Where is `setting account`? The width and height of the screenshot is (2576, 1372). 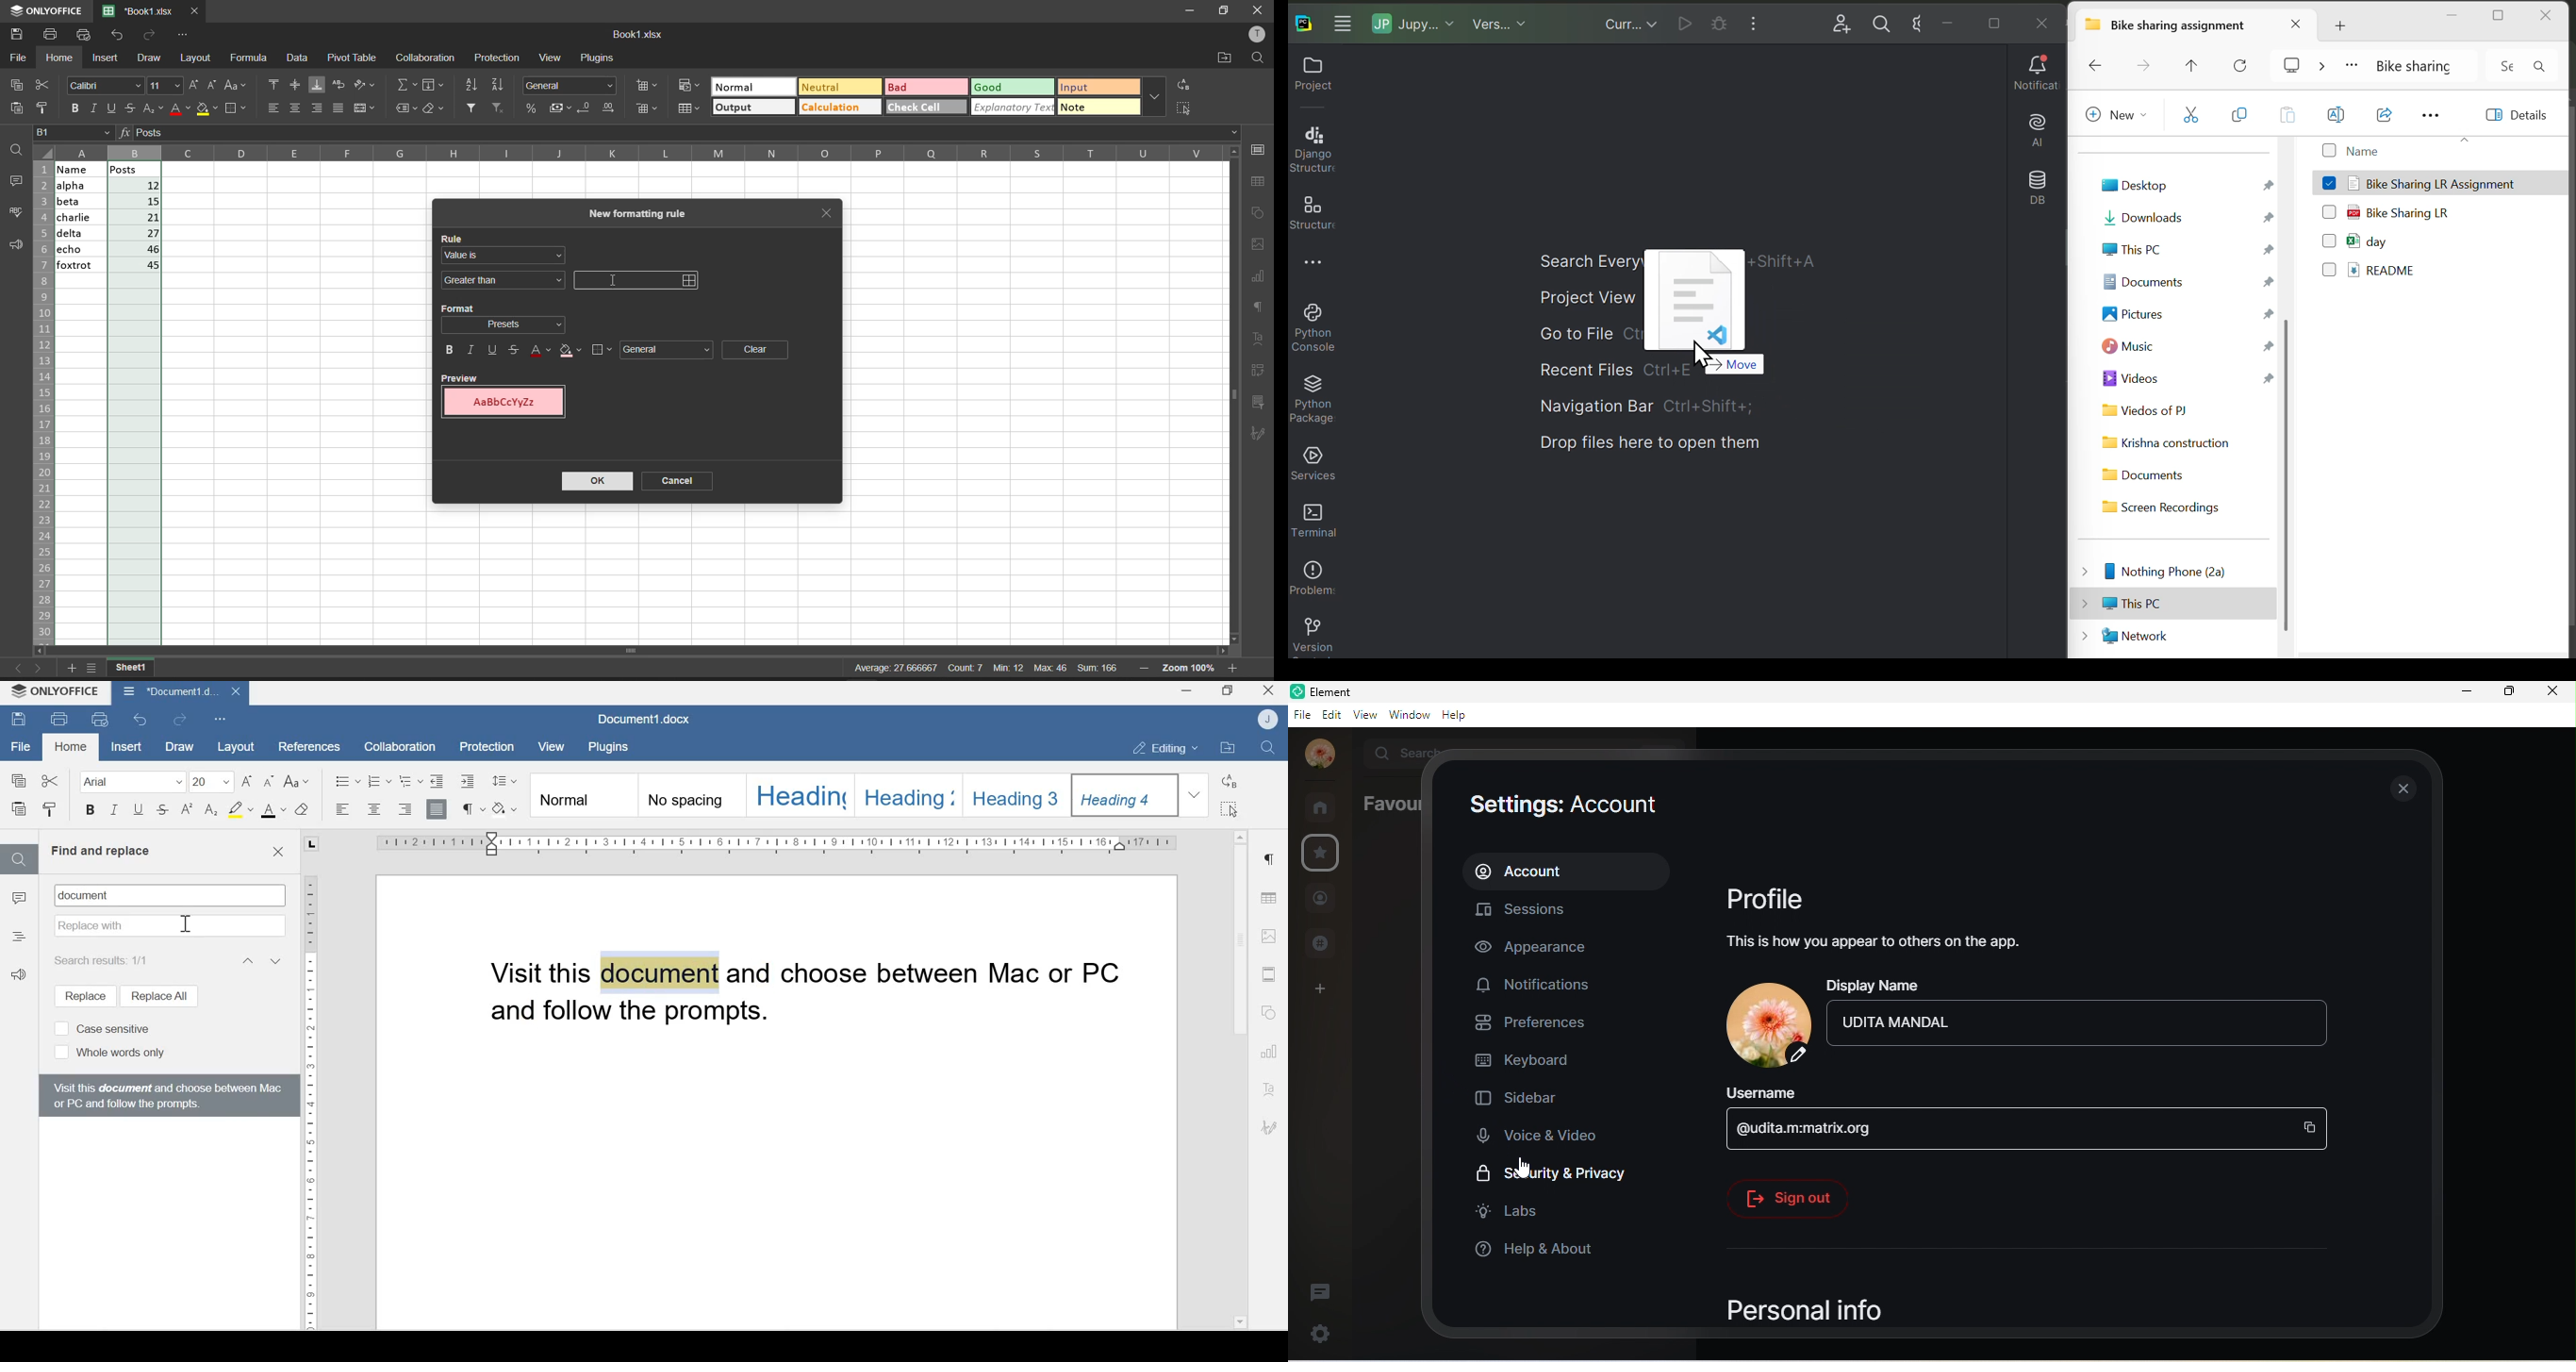 setting account is located at coordinates (1560, 806).